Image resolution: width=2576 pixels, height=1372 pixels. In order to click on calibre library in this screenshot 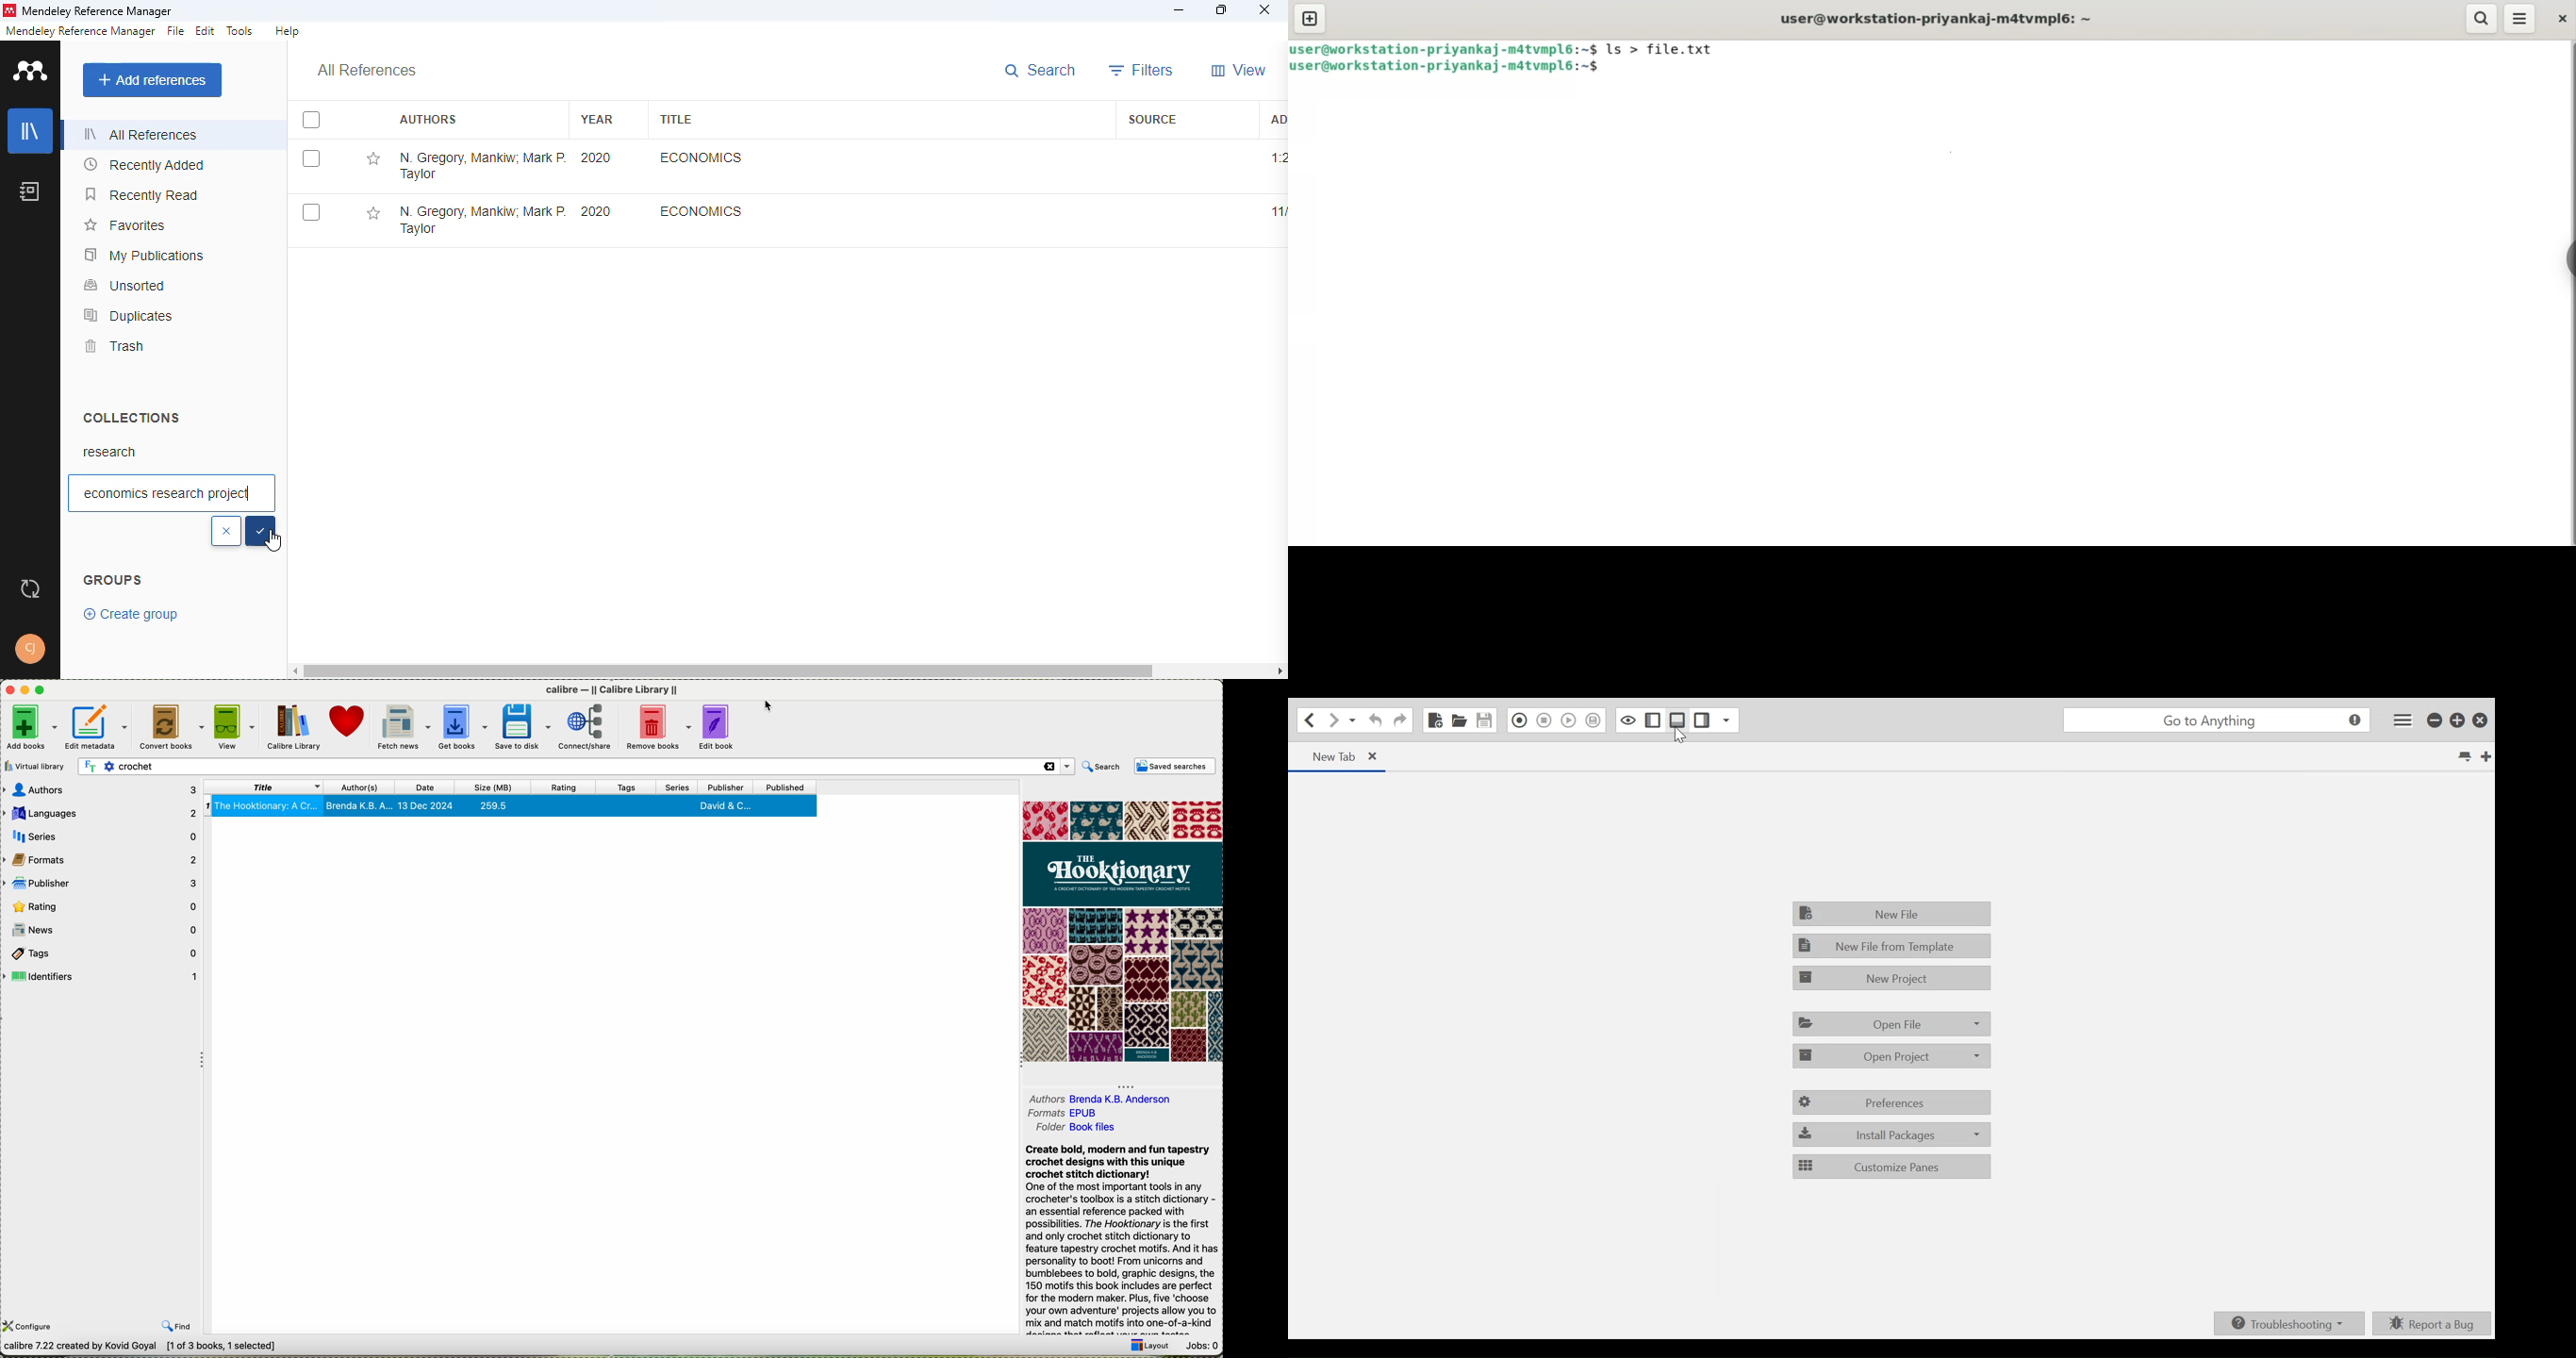, I will do `click(613, 690)`.